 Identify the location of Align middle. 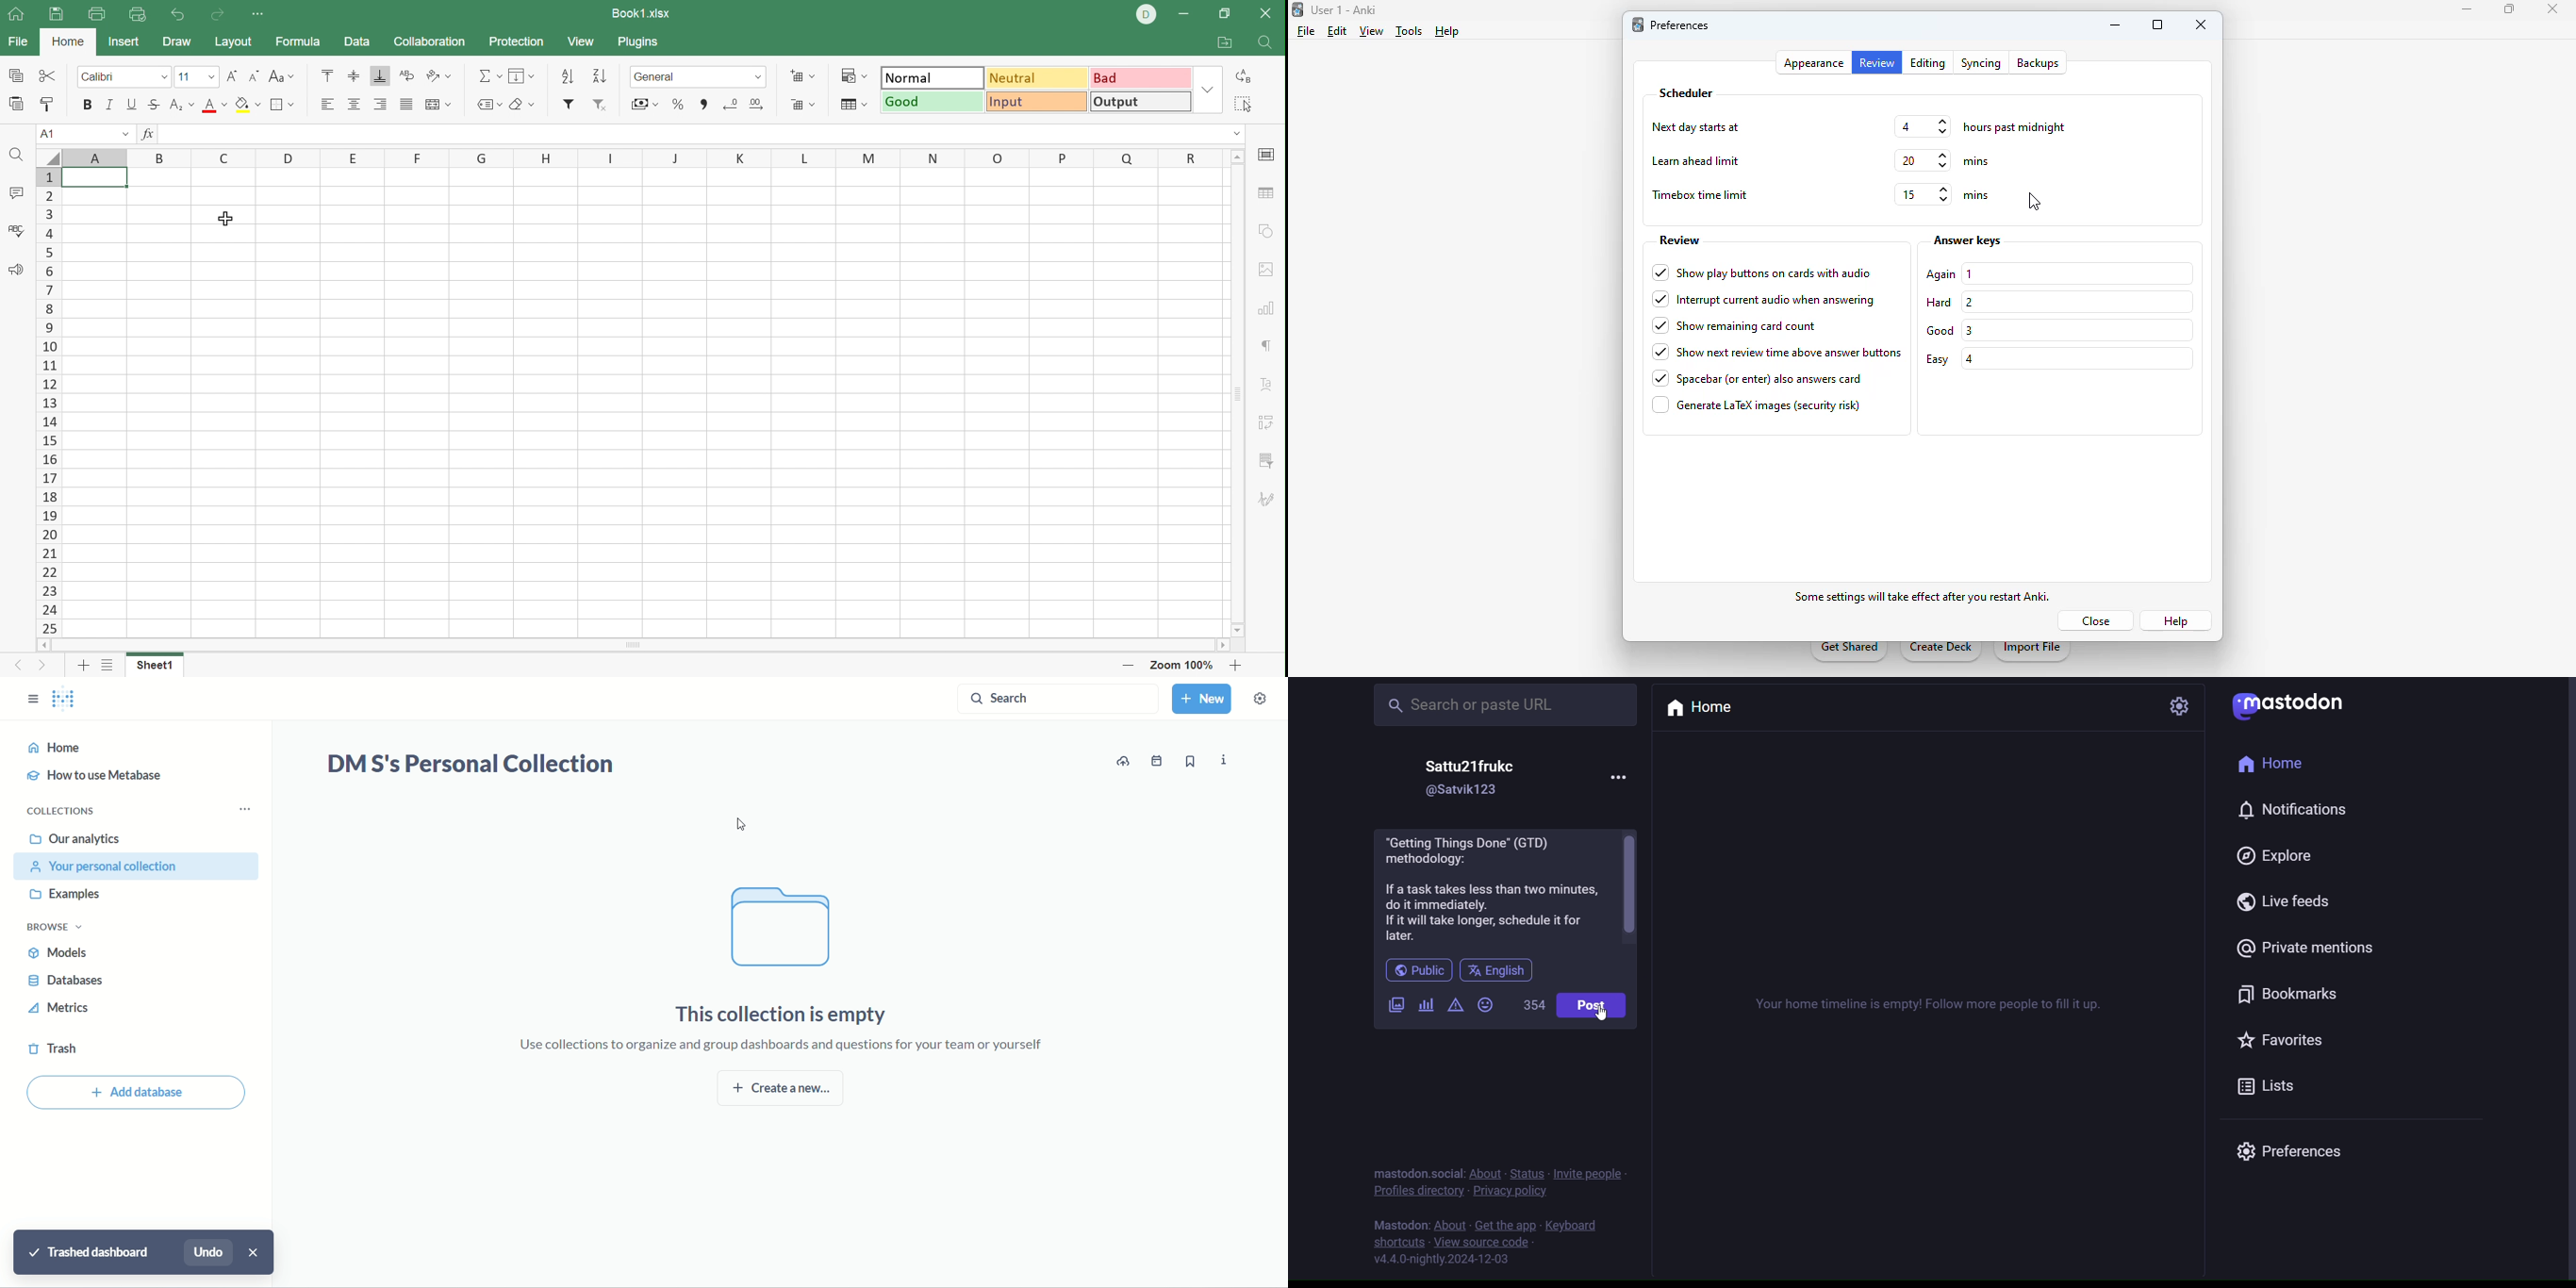
(352, 75).